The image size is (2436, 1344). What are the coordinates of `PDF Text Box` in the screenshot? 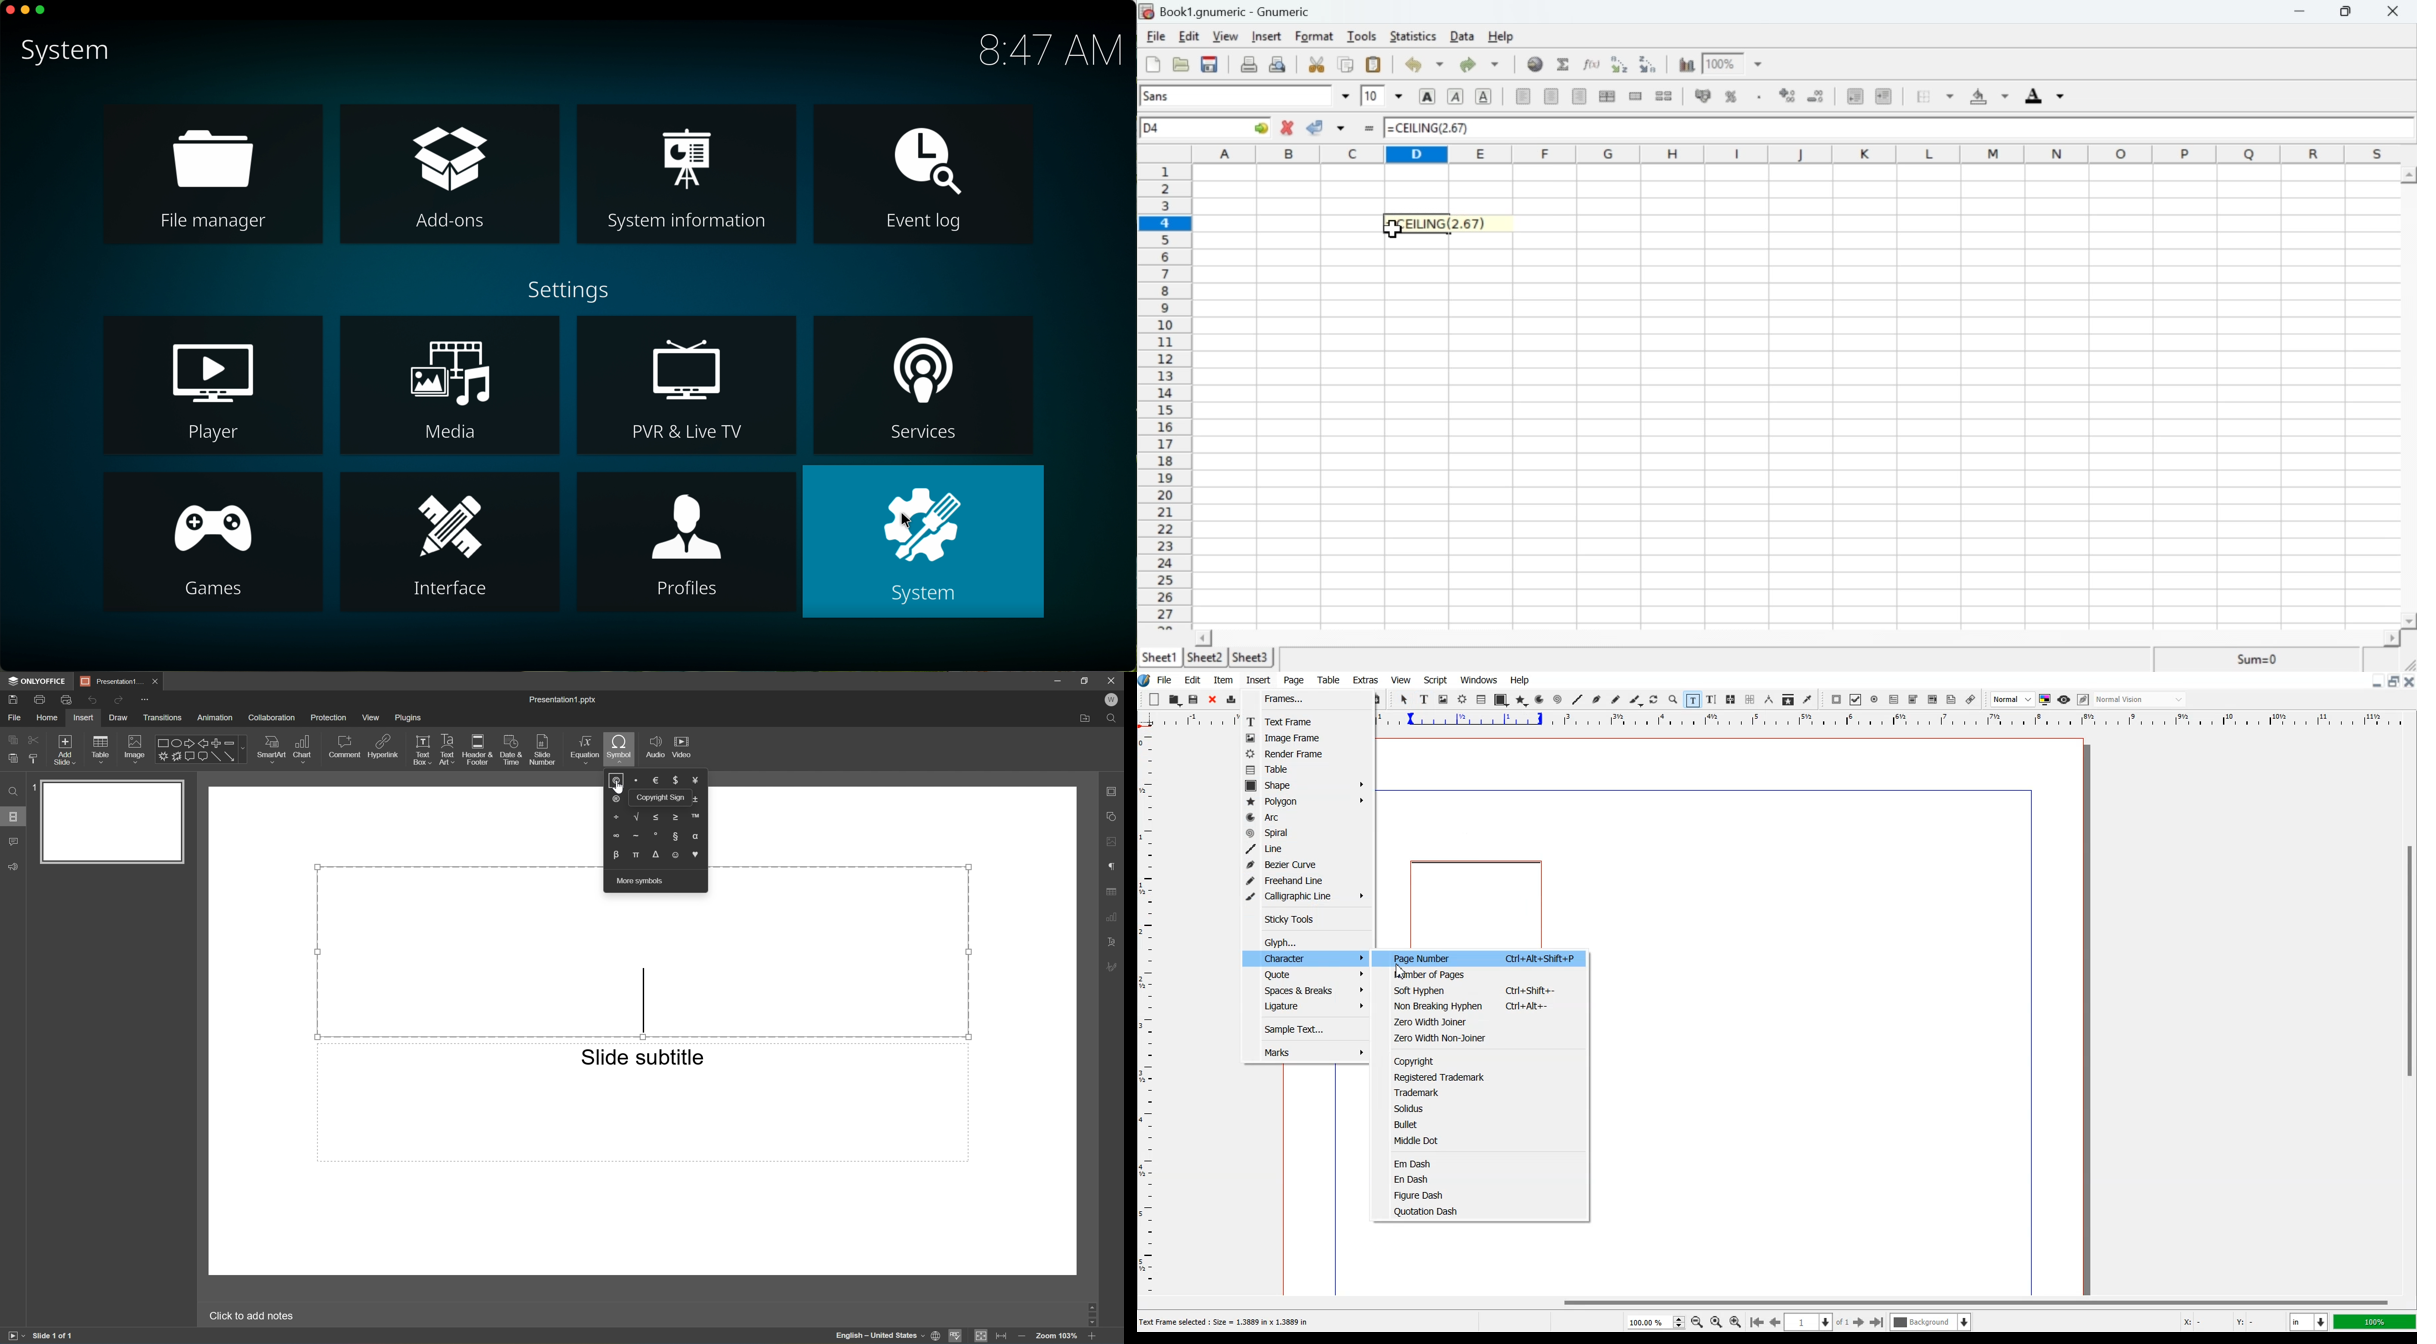 It's located at (1894, 699).